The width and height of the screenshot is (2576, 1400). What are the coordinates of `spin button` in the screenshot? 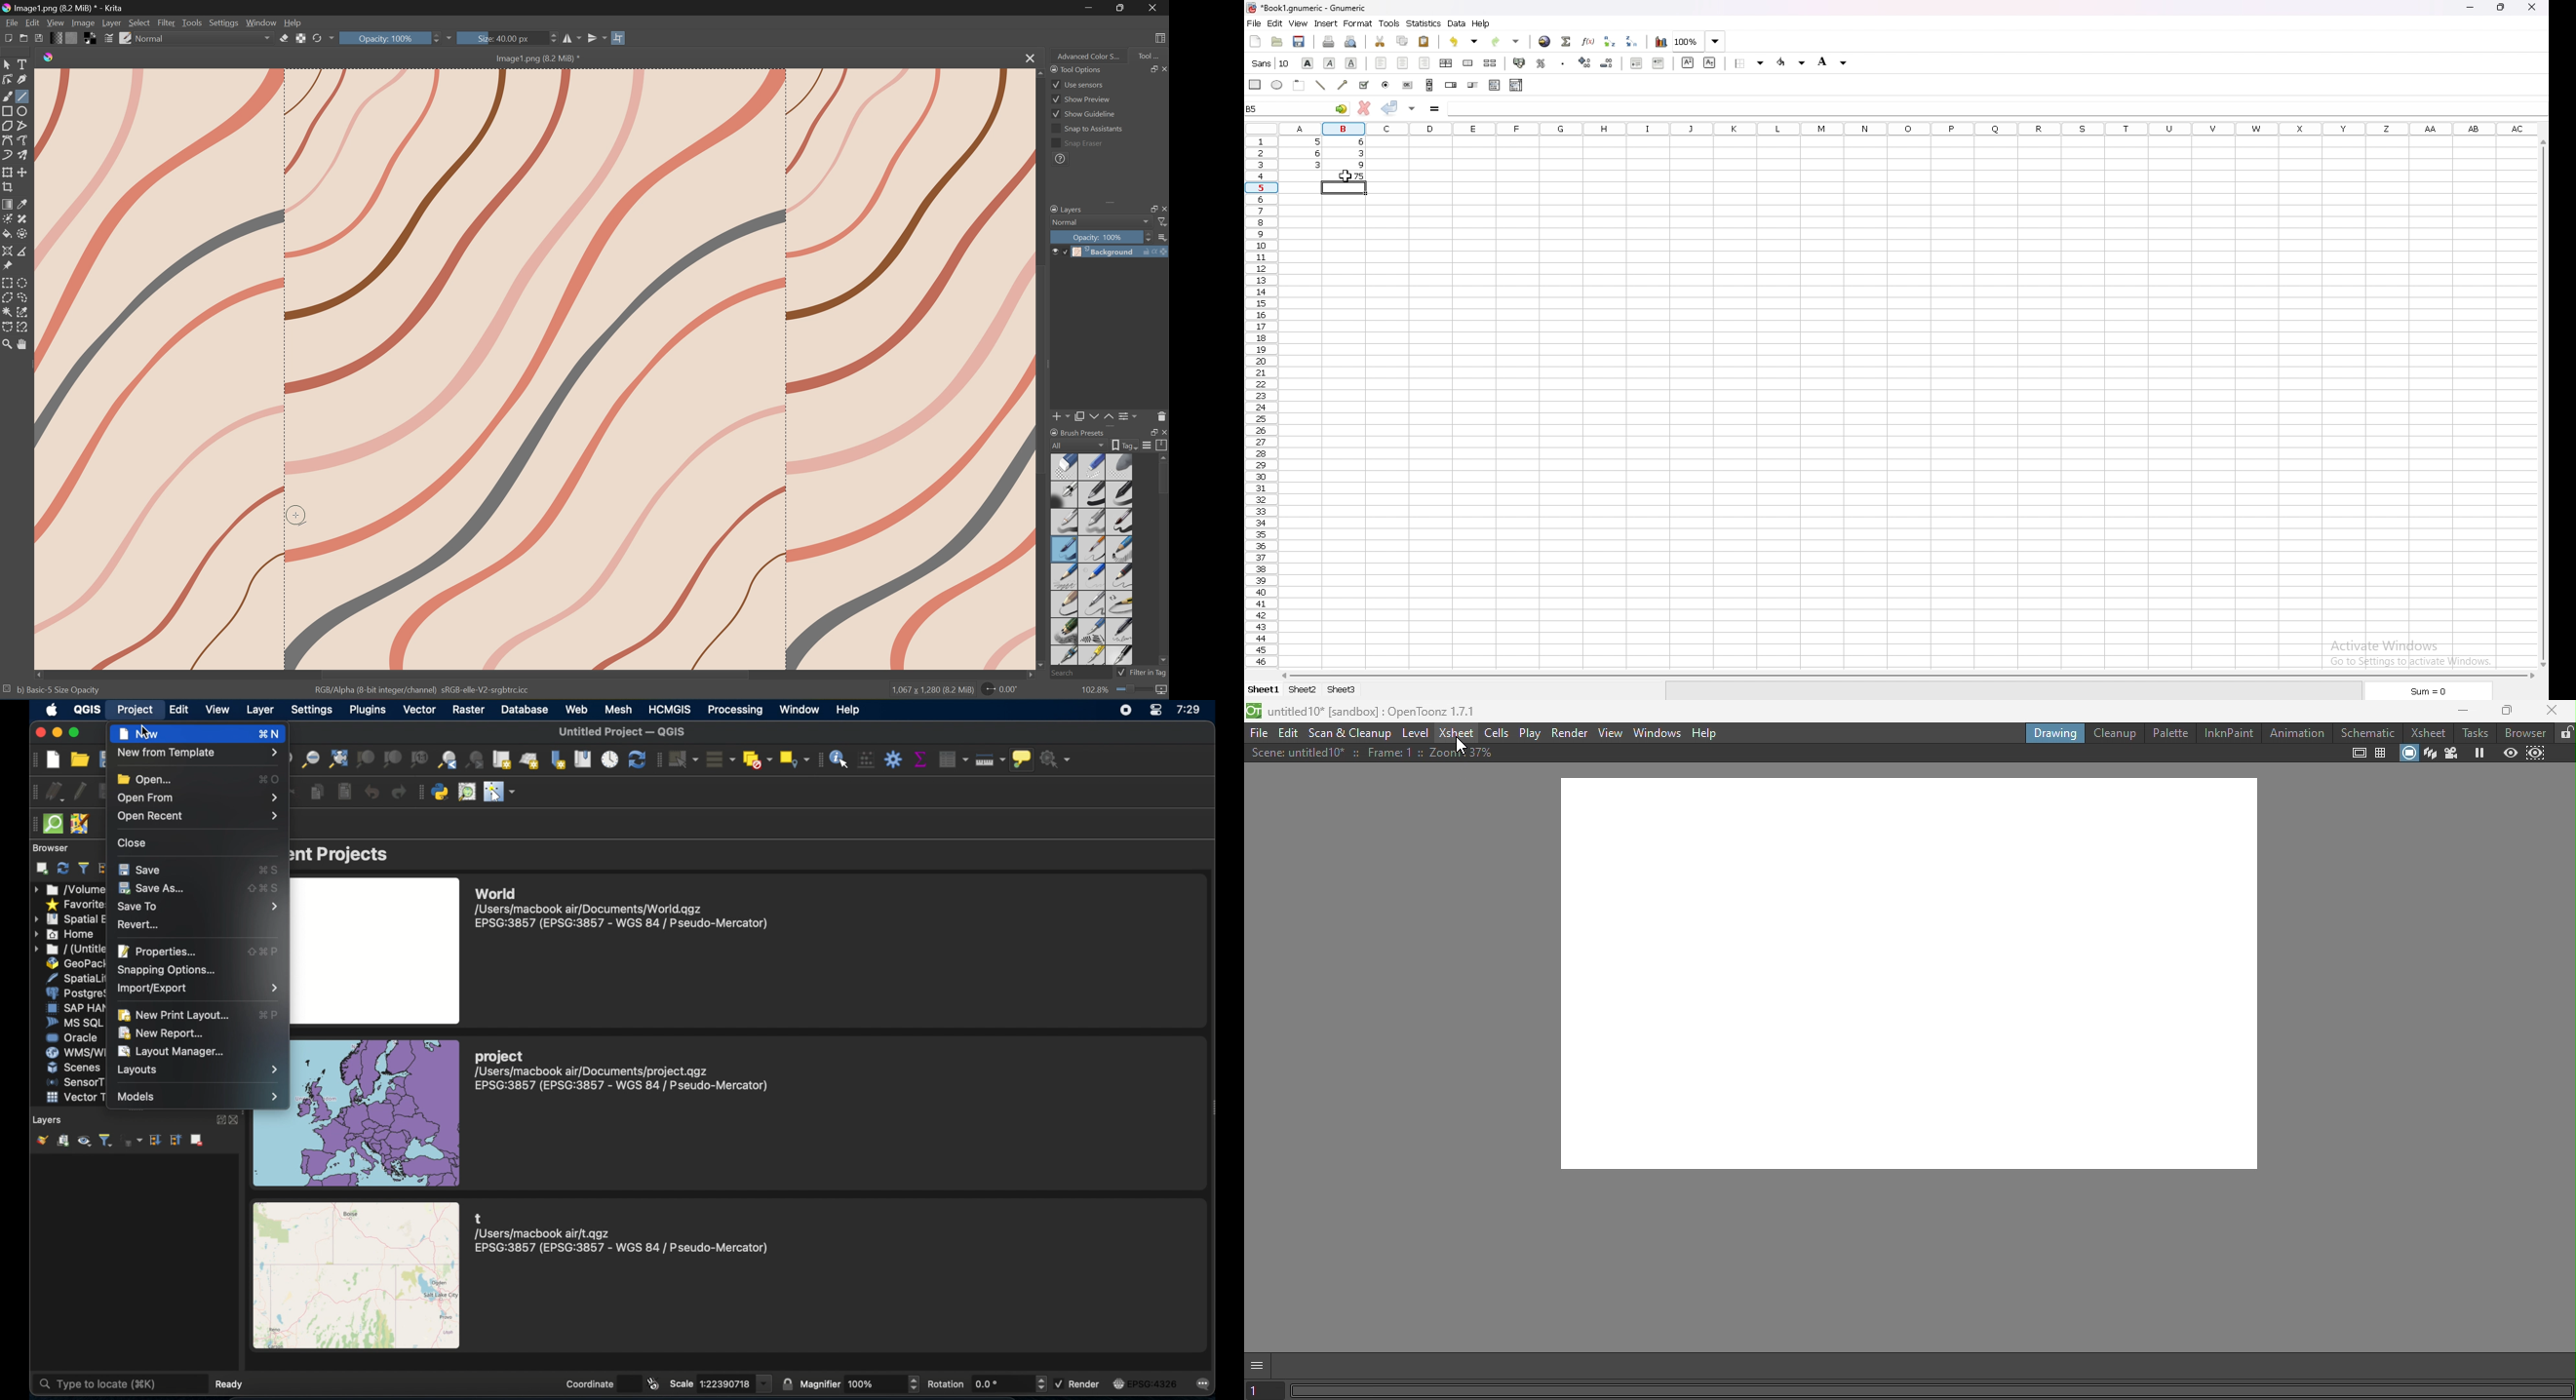 It's located at (1451, 85).